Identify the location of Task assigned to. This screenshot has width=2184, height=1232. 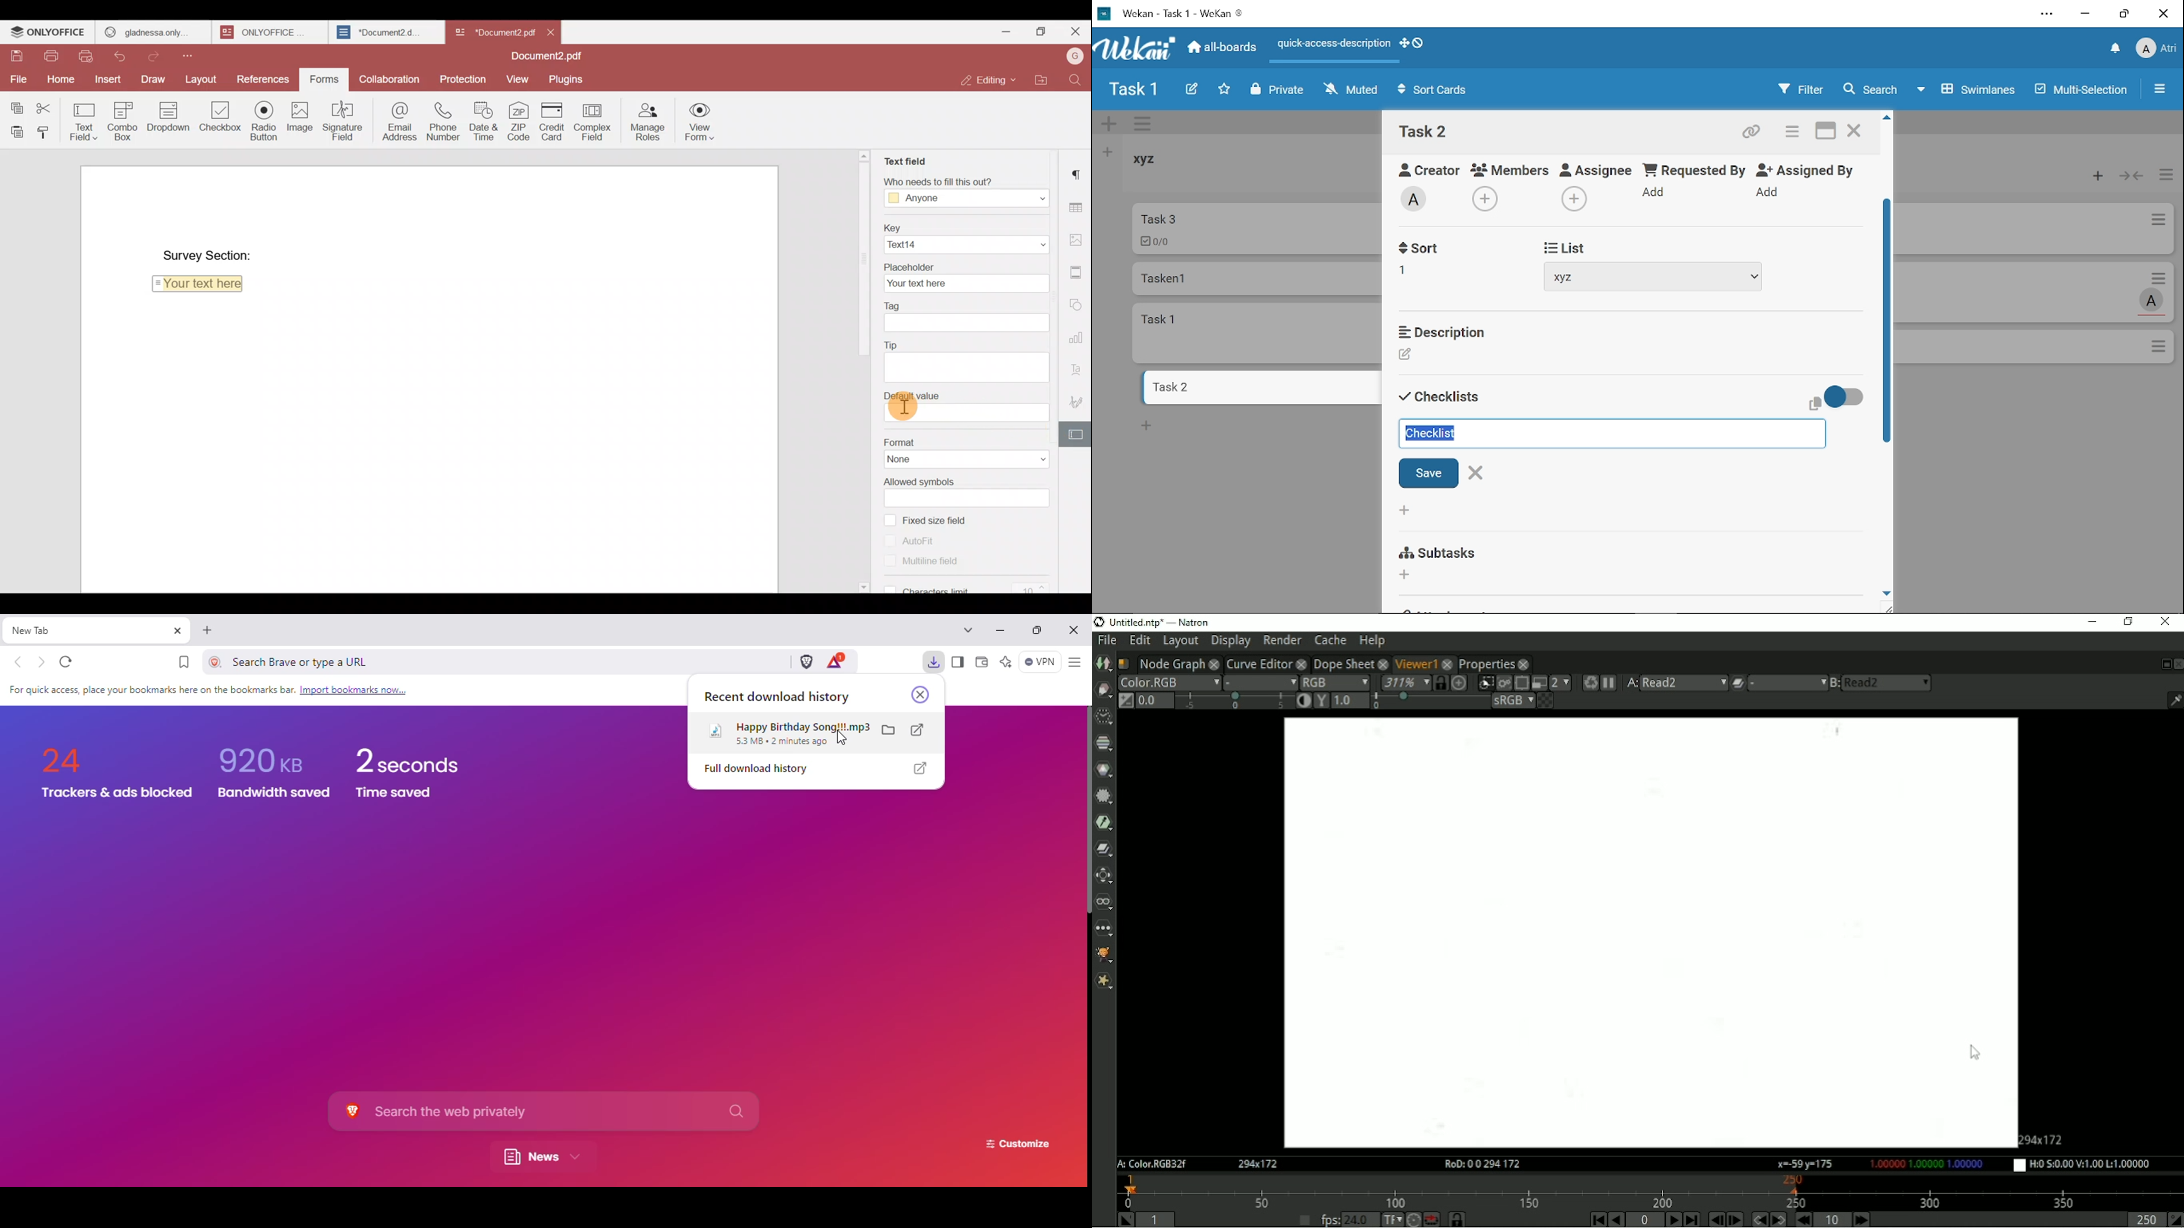
(2154, 300).